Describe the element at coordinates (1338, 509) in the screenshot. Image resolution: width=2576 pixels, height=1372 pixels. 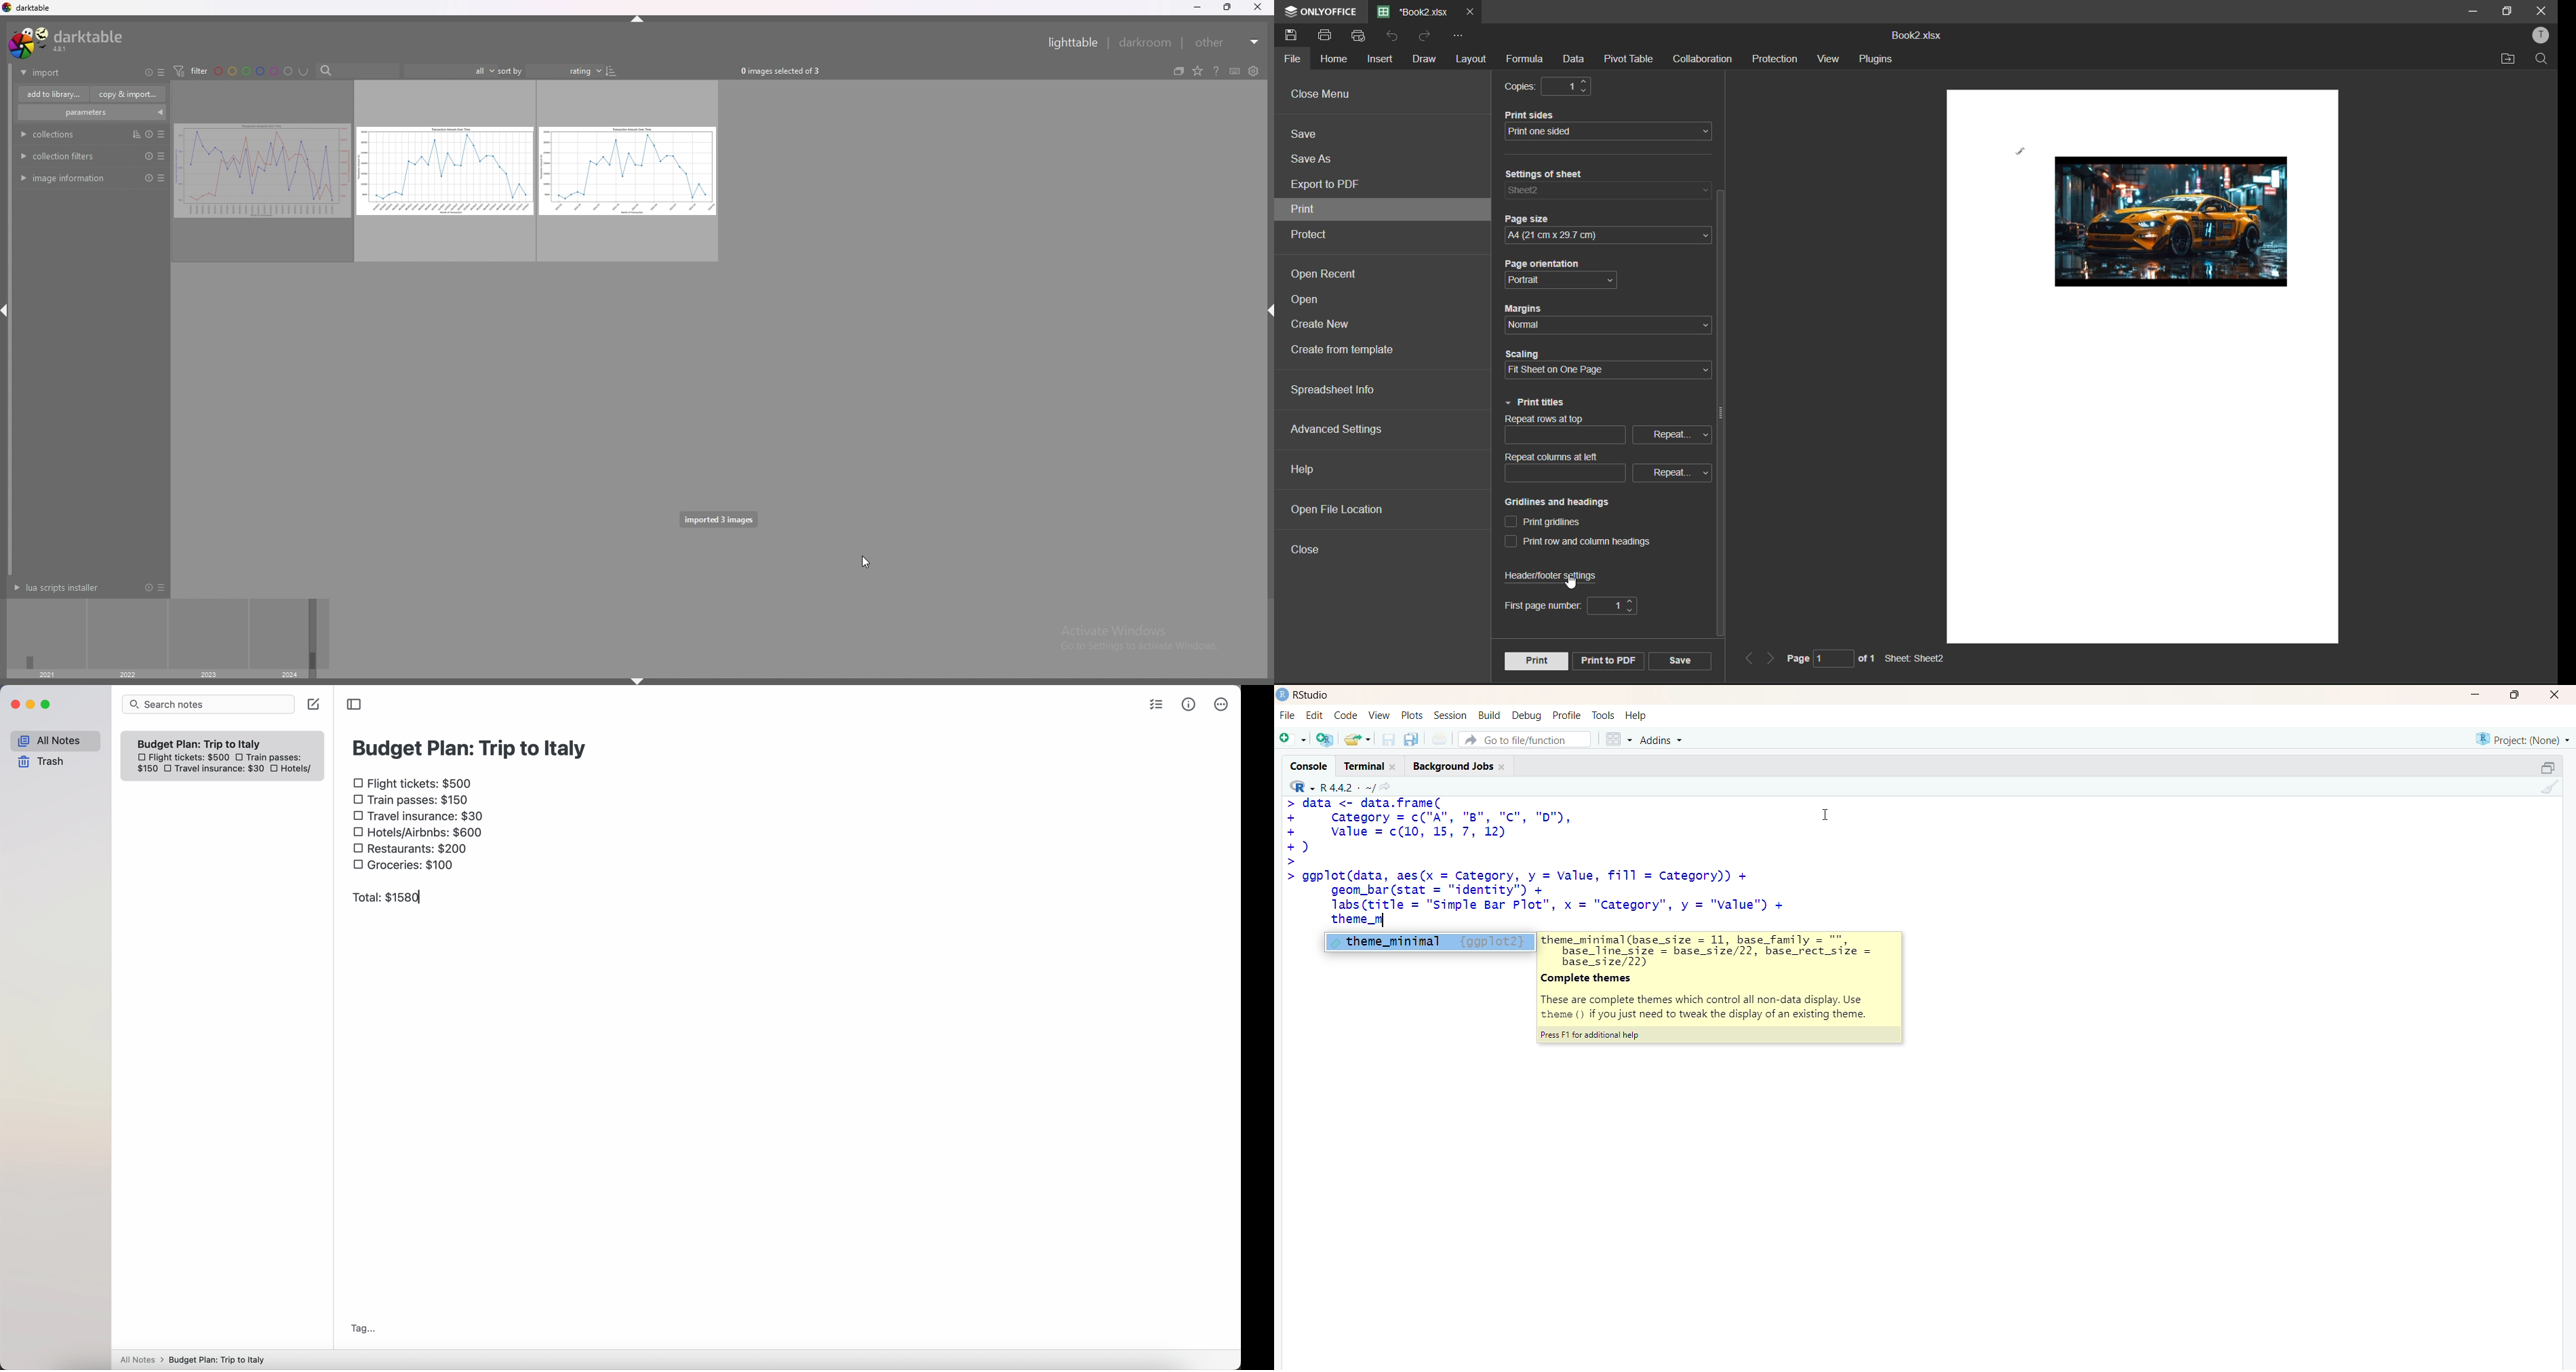
I see `open file location` at that location.